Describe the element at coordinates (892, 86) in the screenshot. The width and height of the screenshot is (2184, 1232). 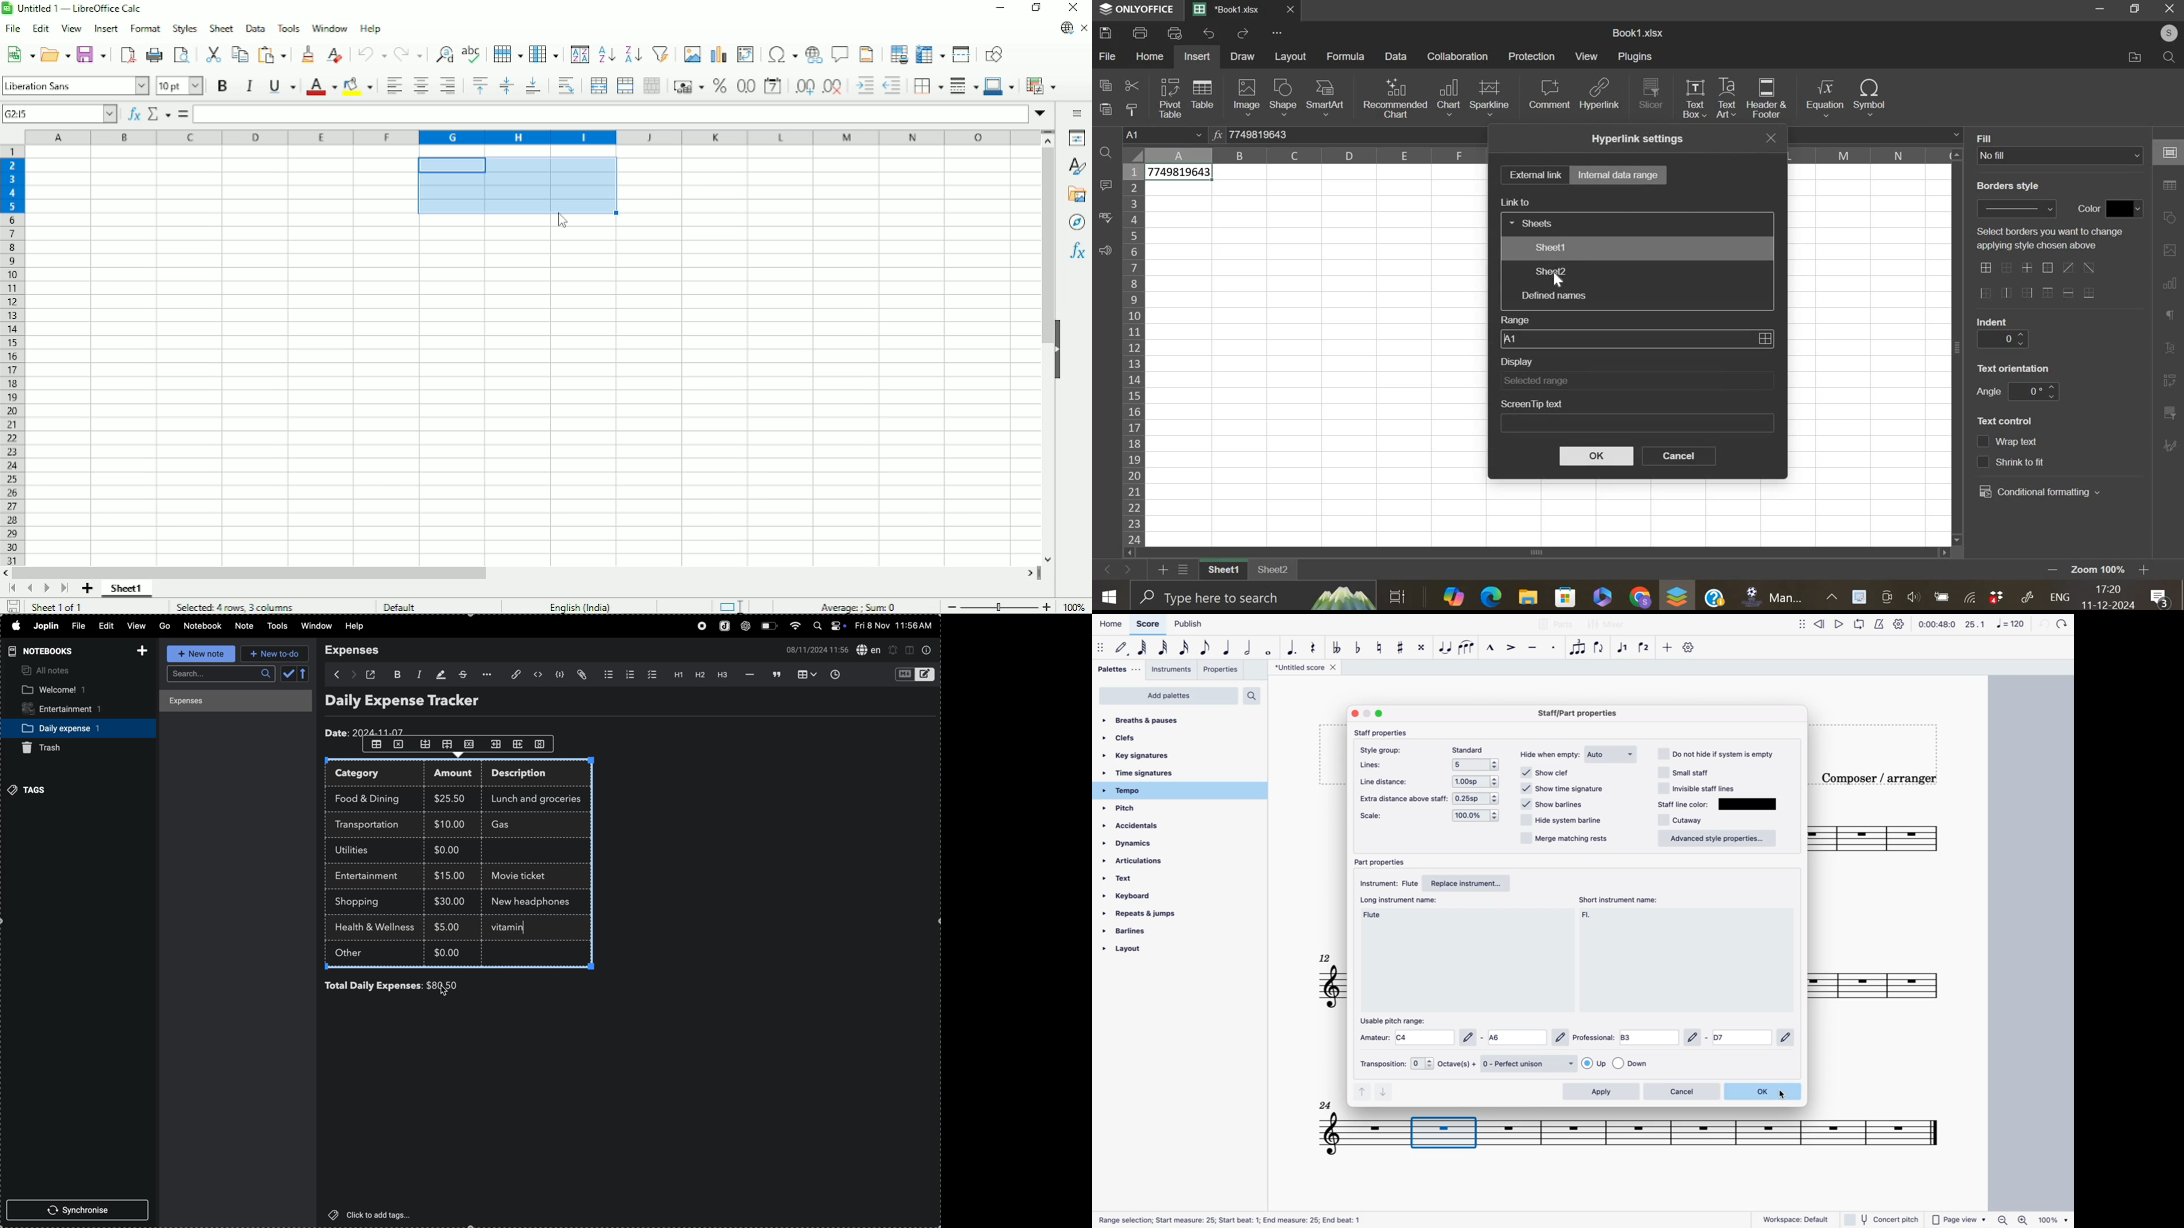
I see `Decrease indent` at that location.